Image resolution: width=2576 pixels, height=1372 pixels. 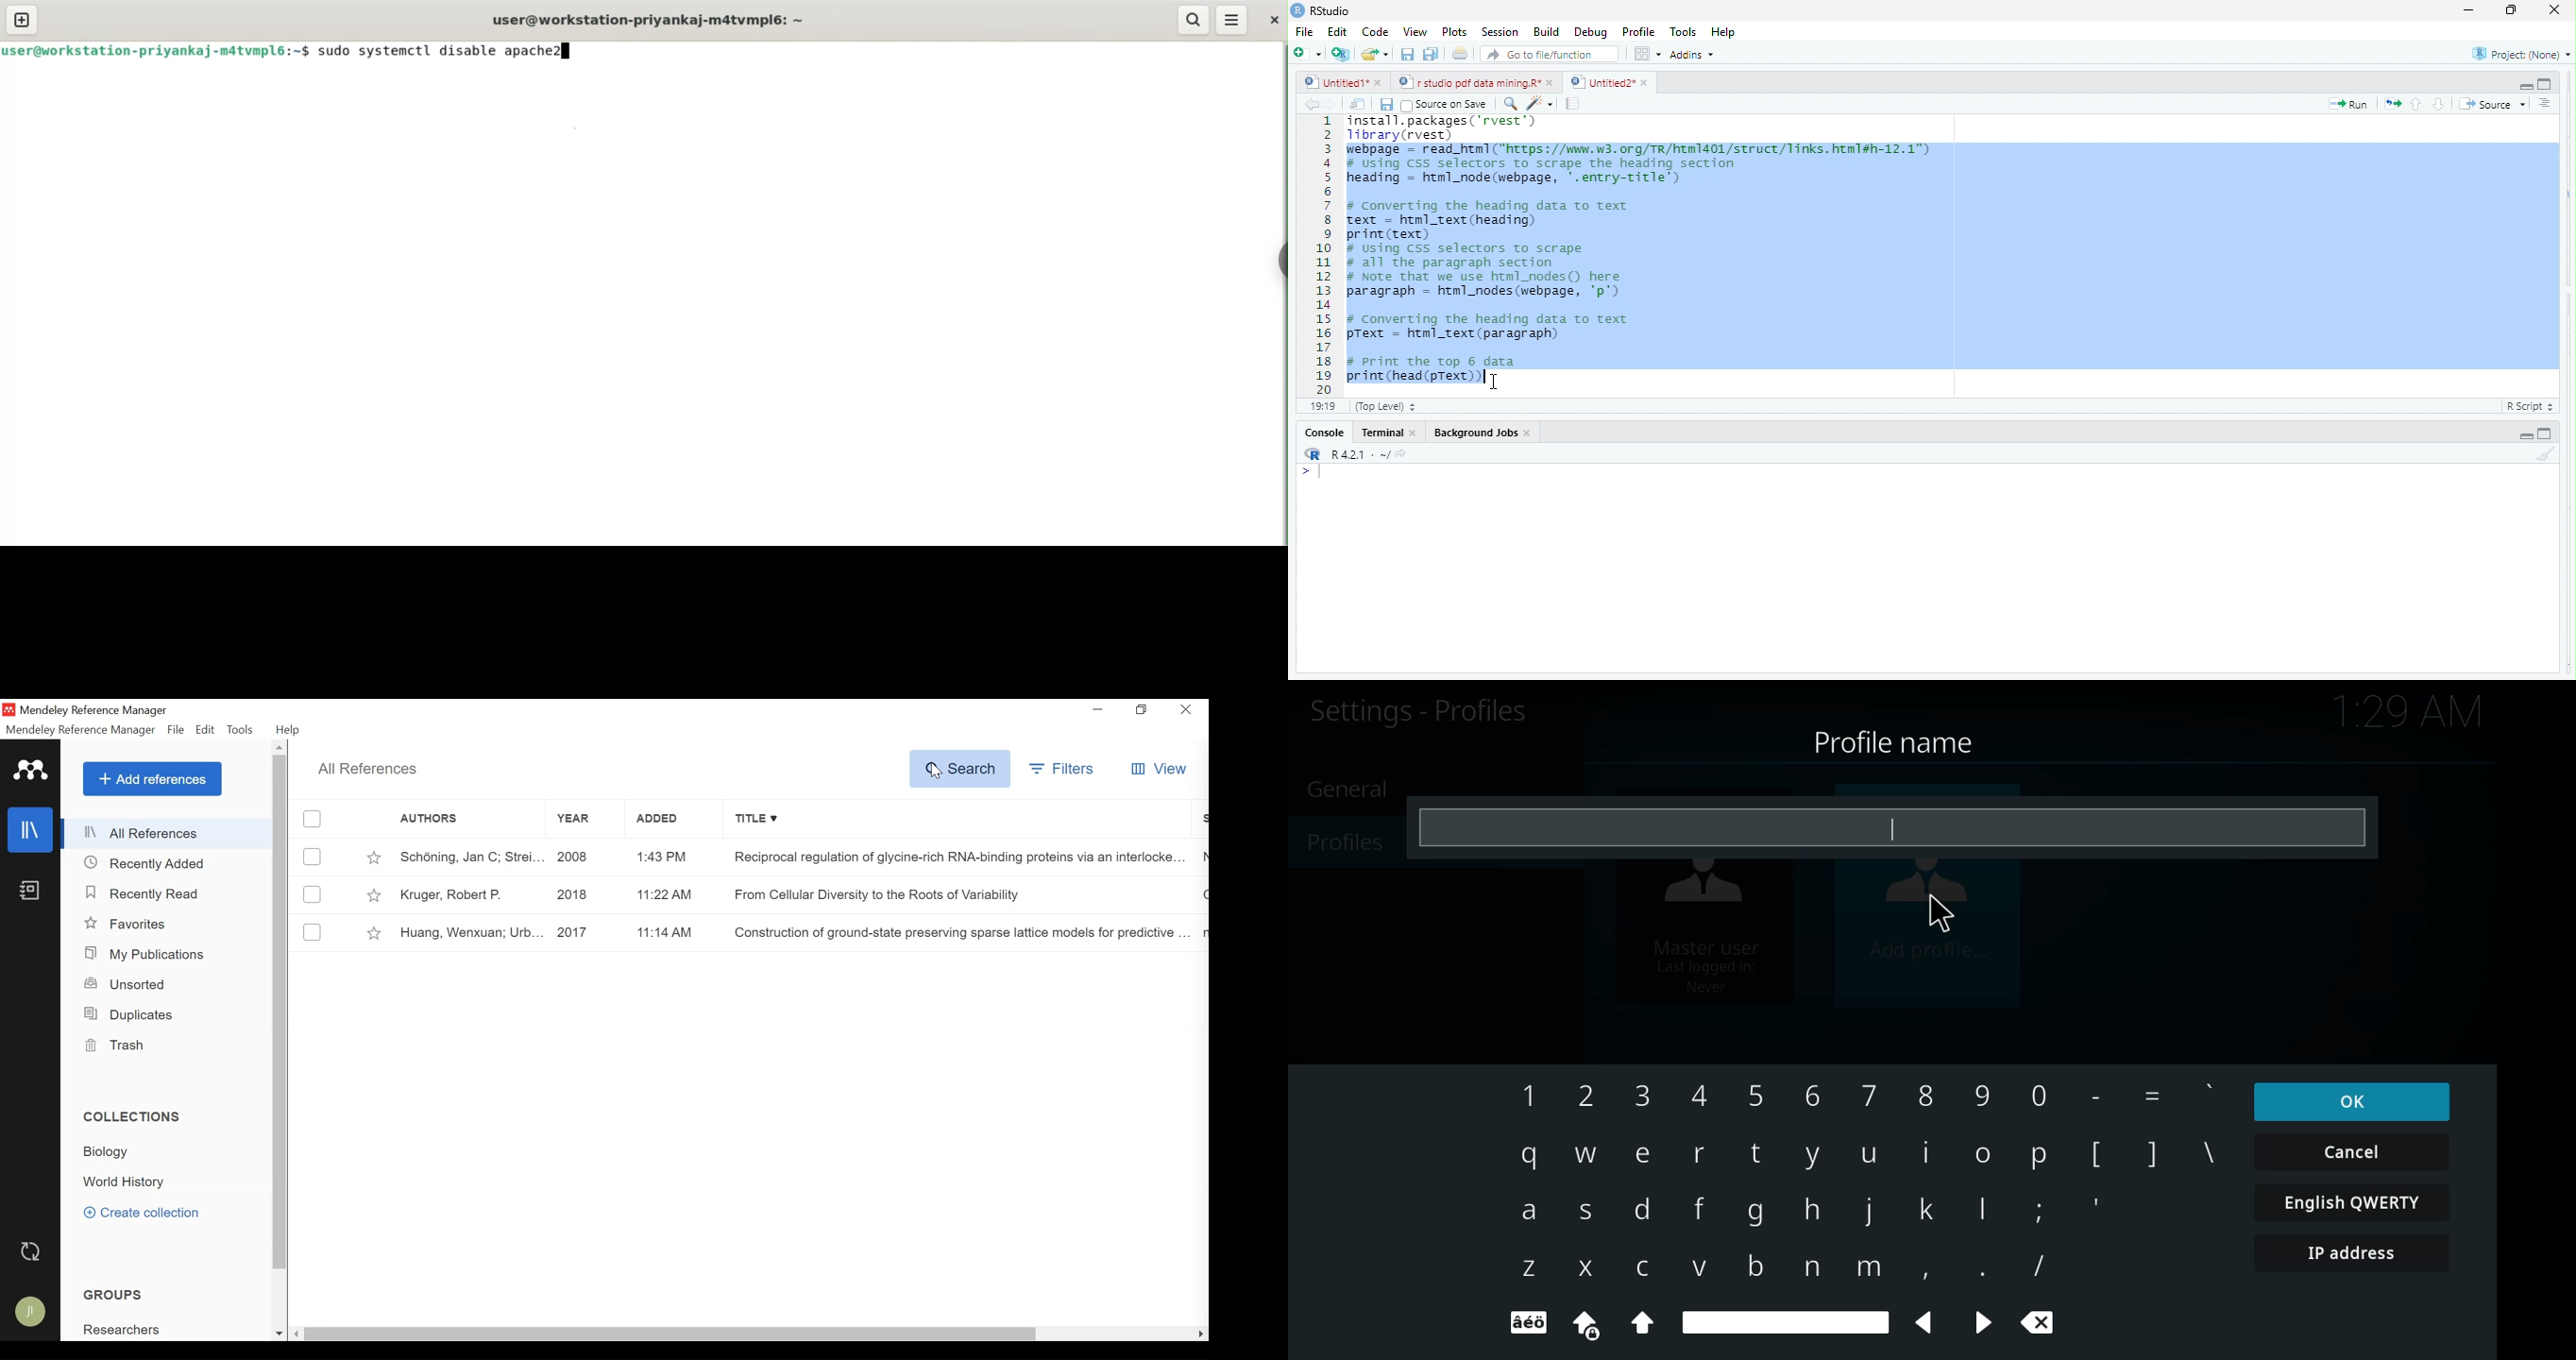 I want to click on hide console, so click(x=2543, y=434).